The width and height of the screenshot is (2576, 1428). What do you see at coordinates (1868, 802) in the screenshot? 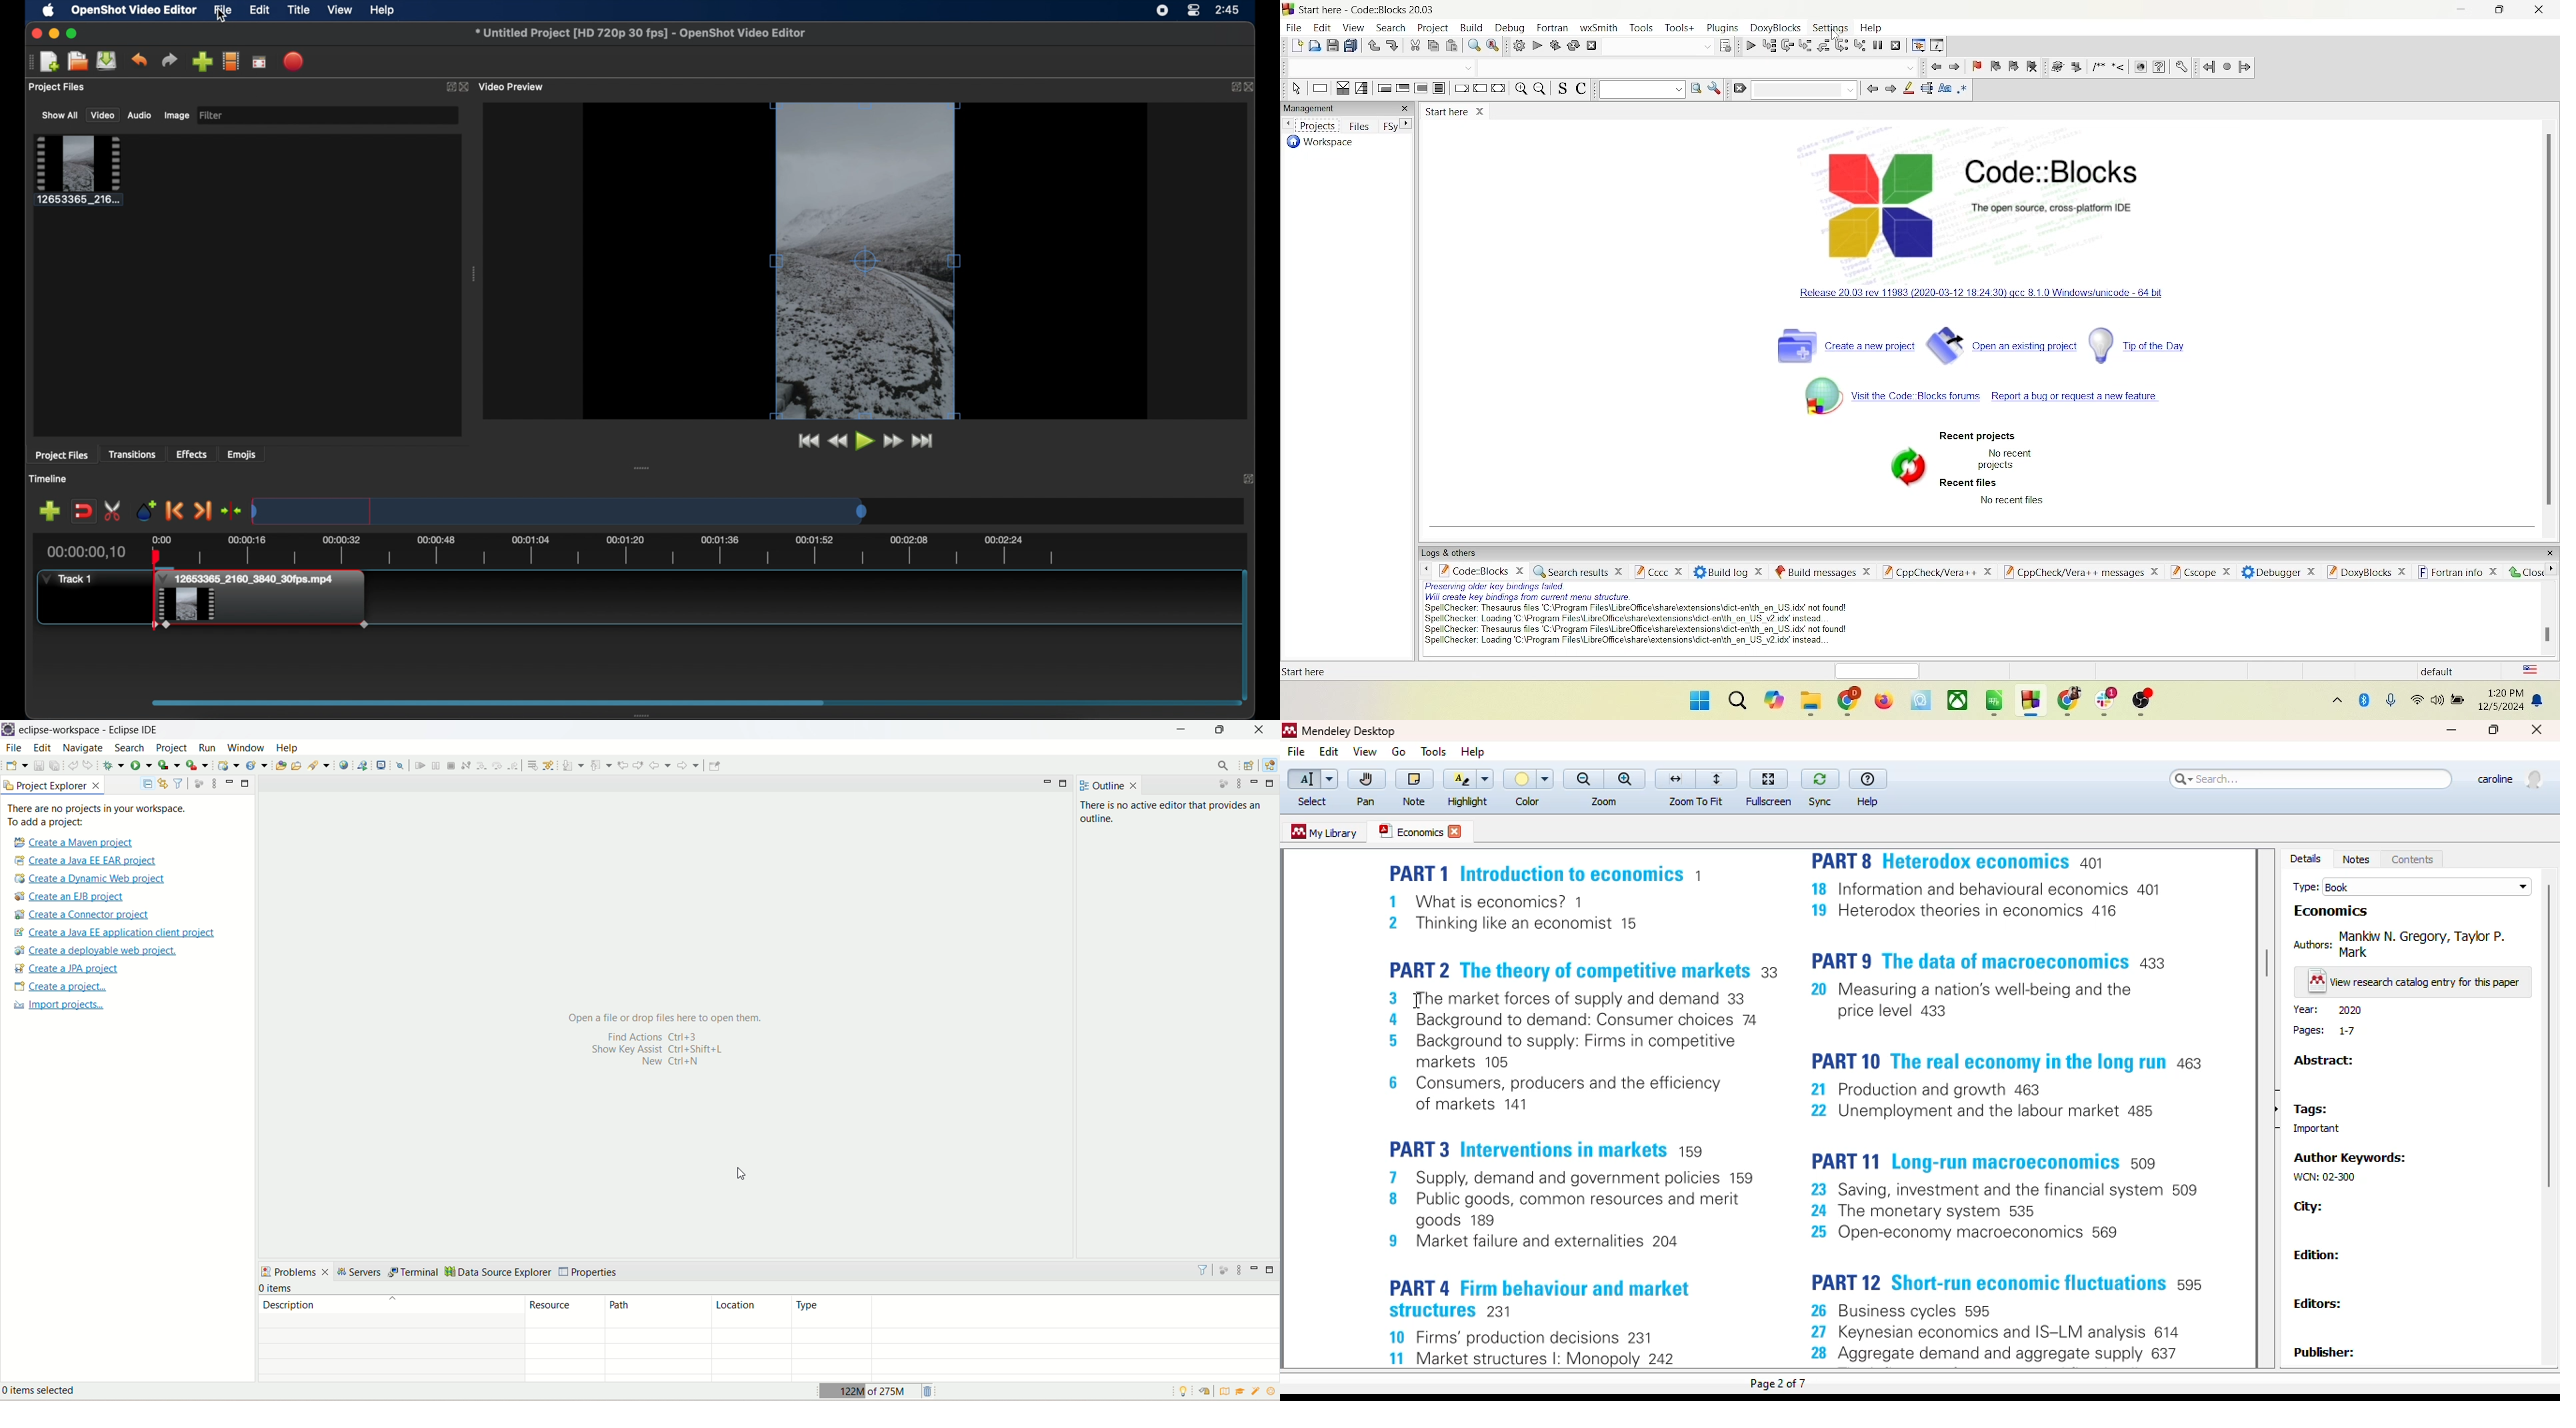
I see `Help` at bounding box center [1868, 802].